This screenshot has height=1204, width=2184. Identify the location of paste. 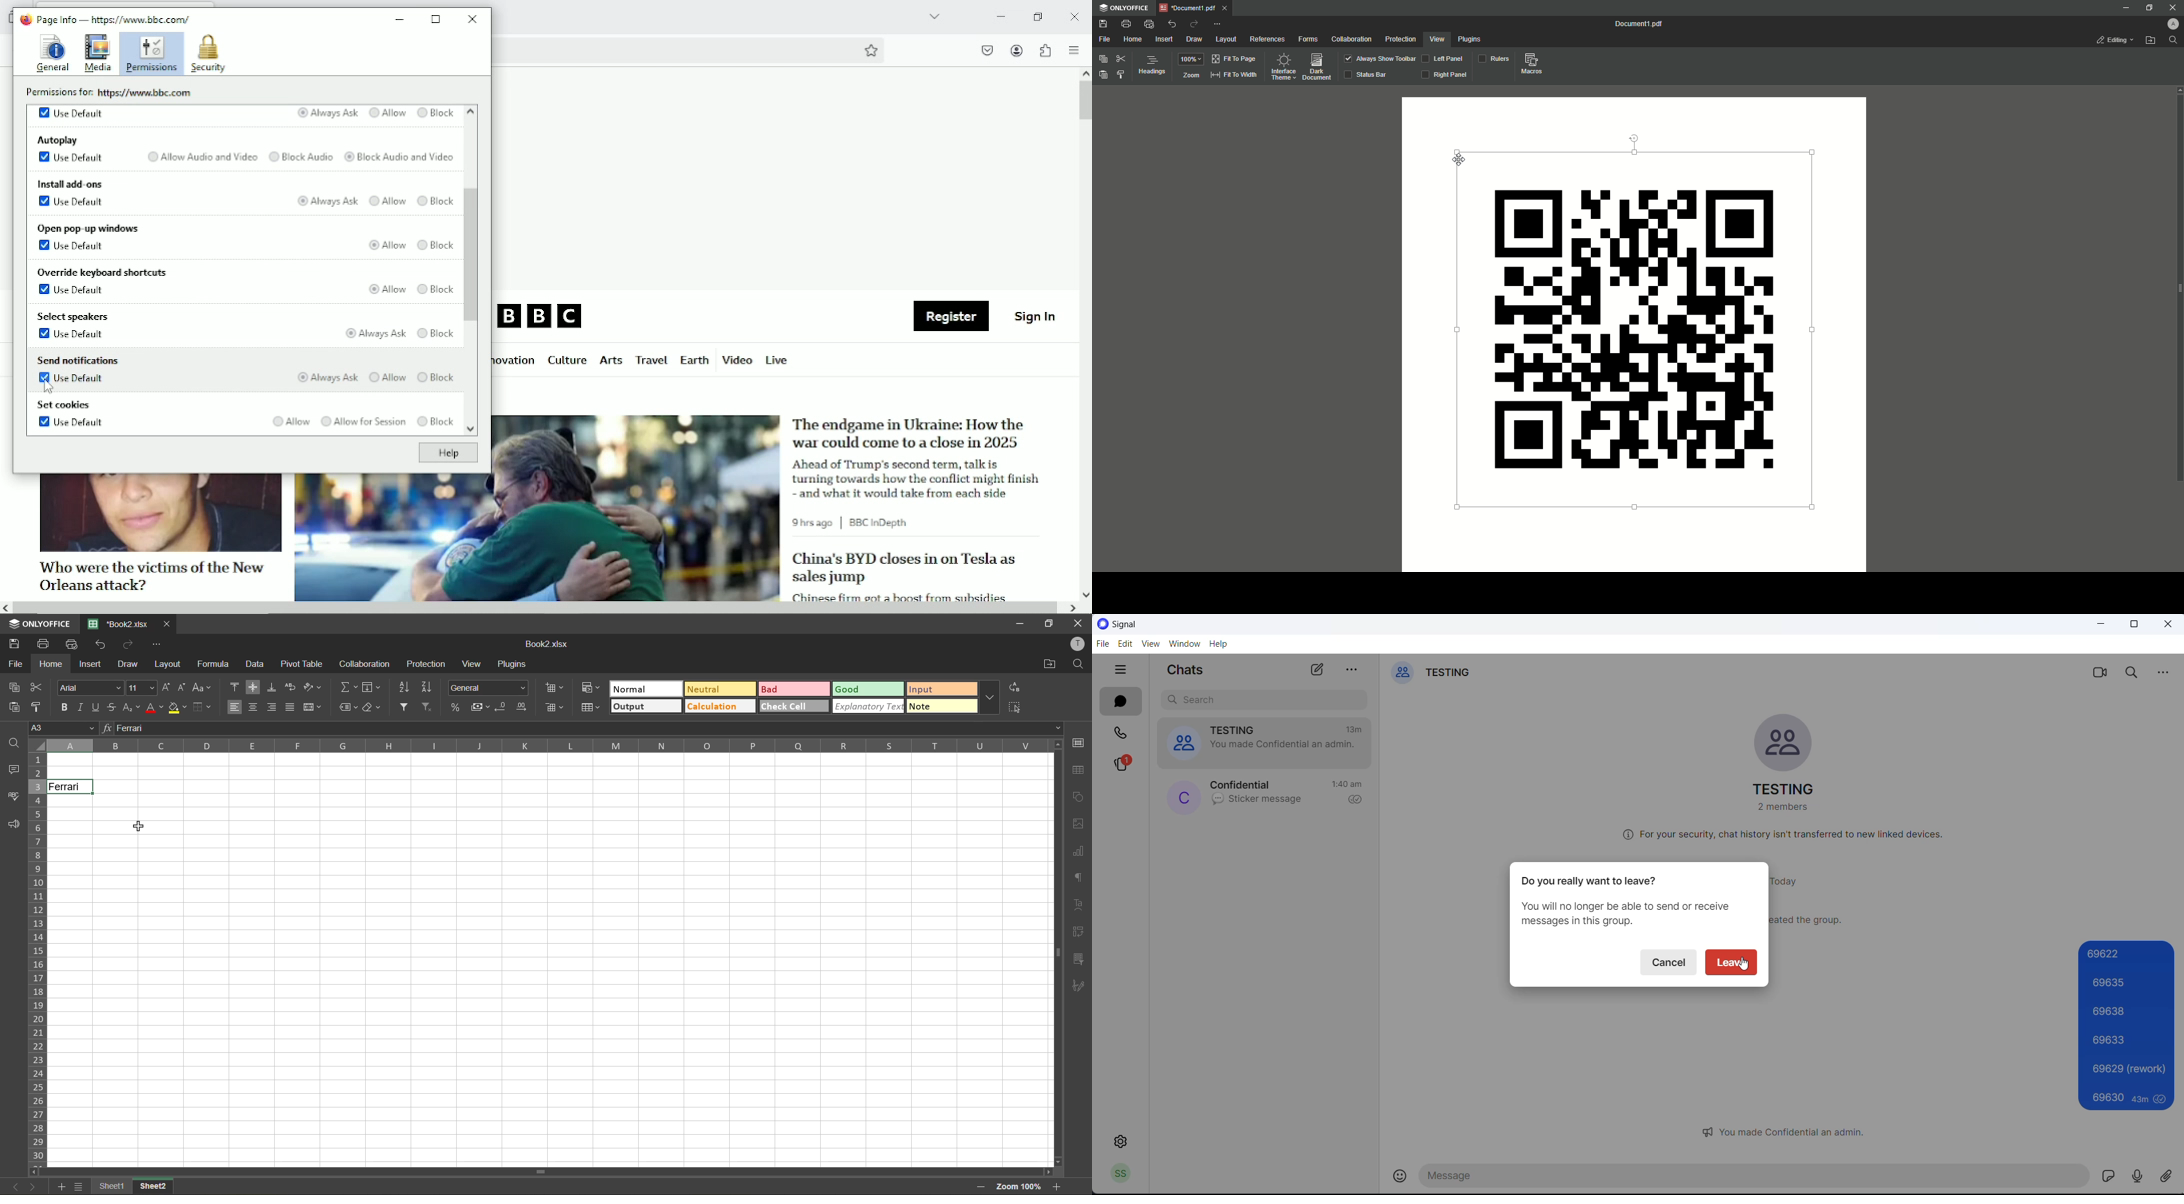
(13, 707).